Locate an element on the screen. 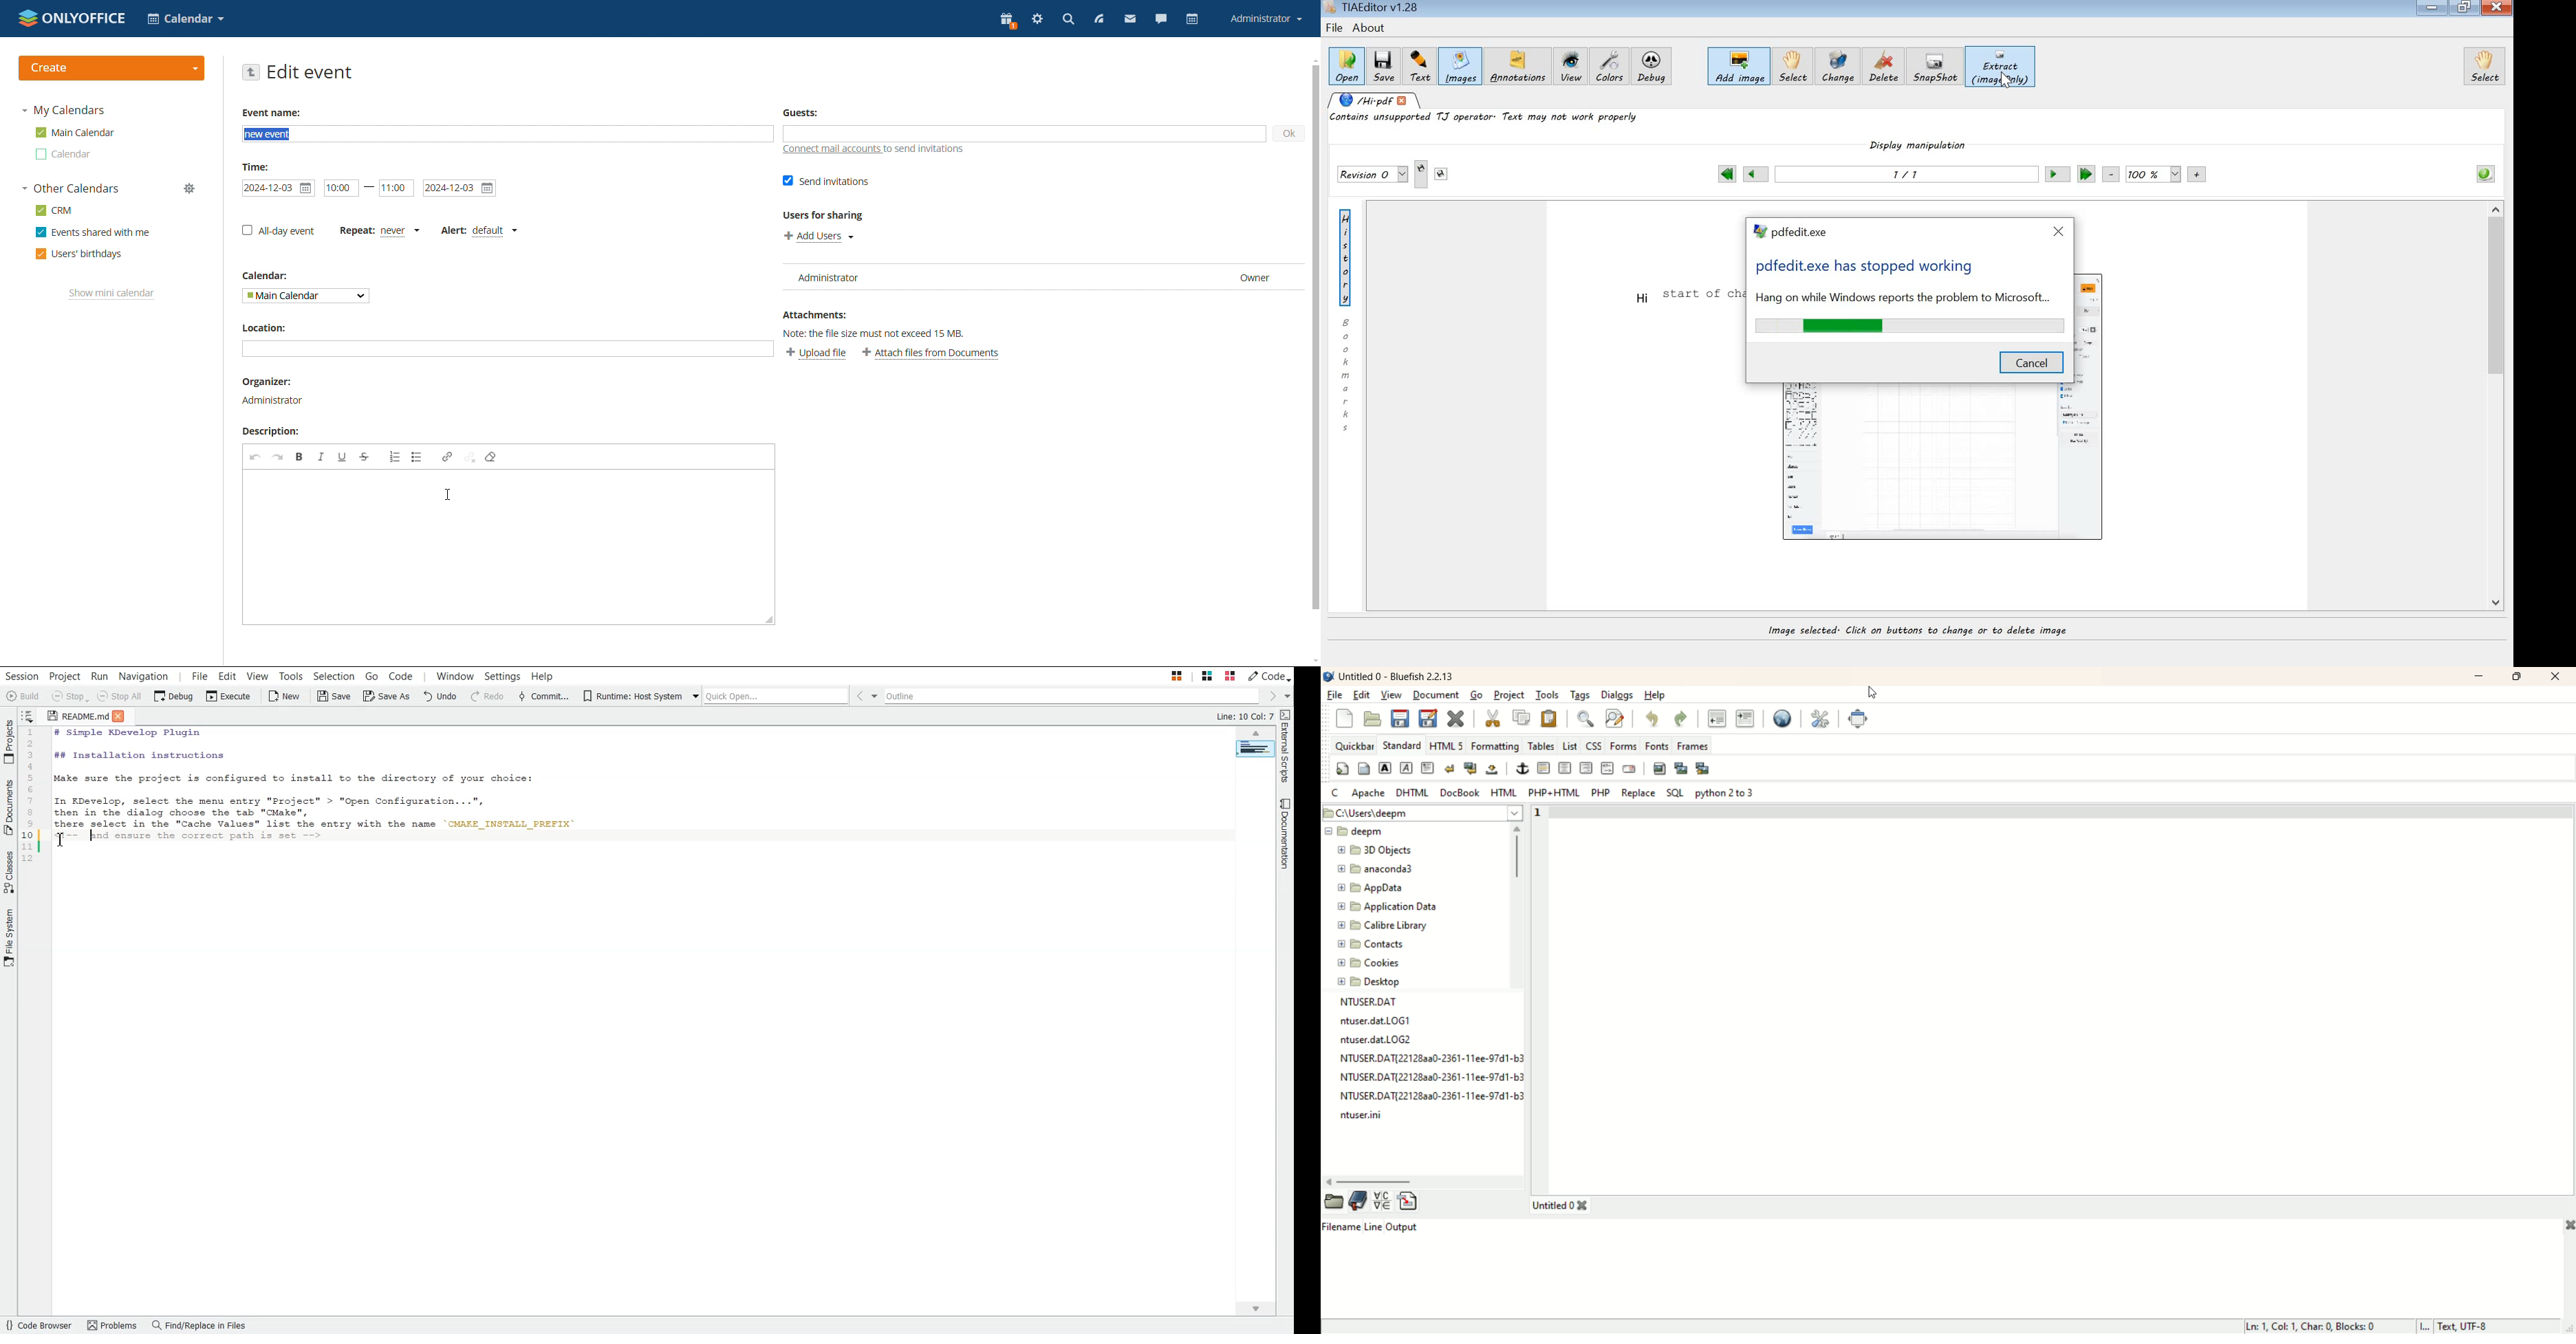  contacts is located at coordinates (1370, 945).